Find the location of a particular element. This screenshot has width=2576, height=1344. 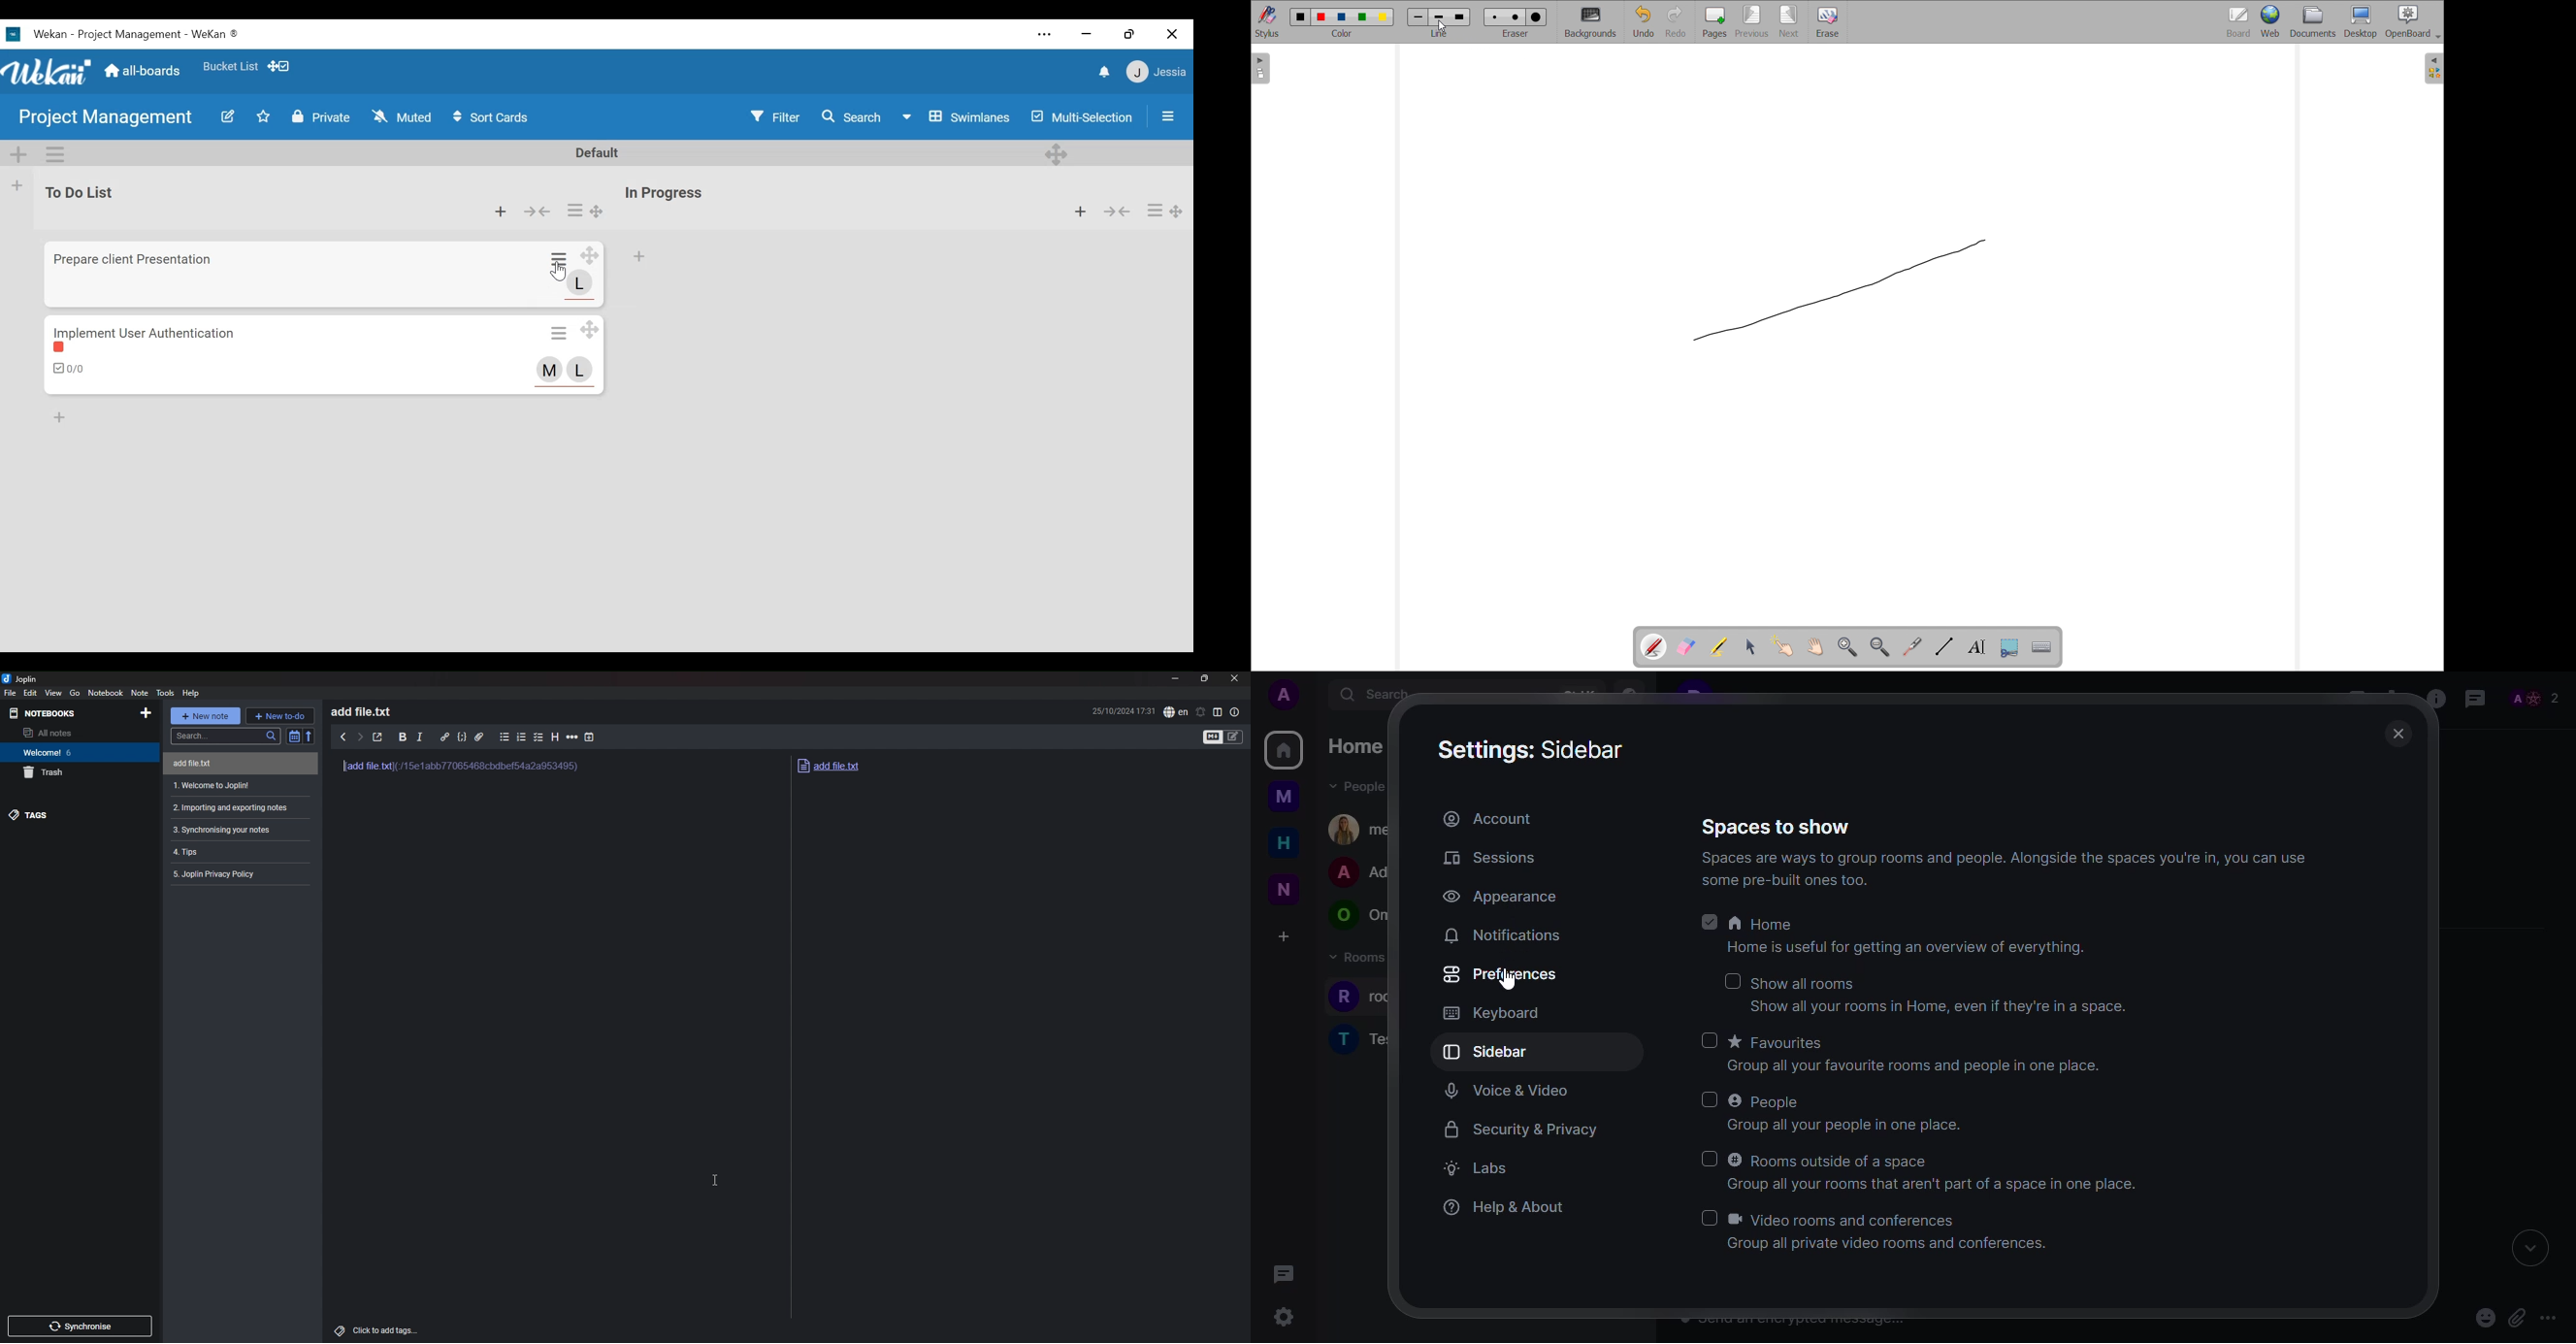

trash is located at coordinates (72, 771).